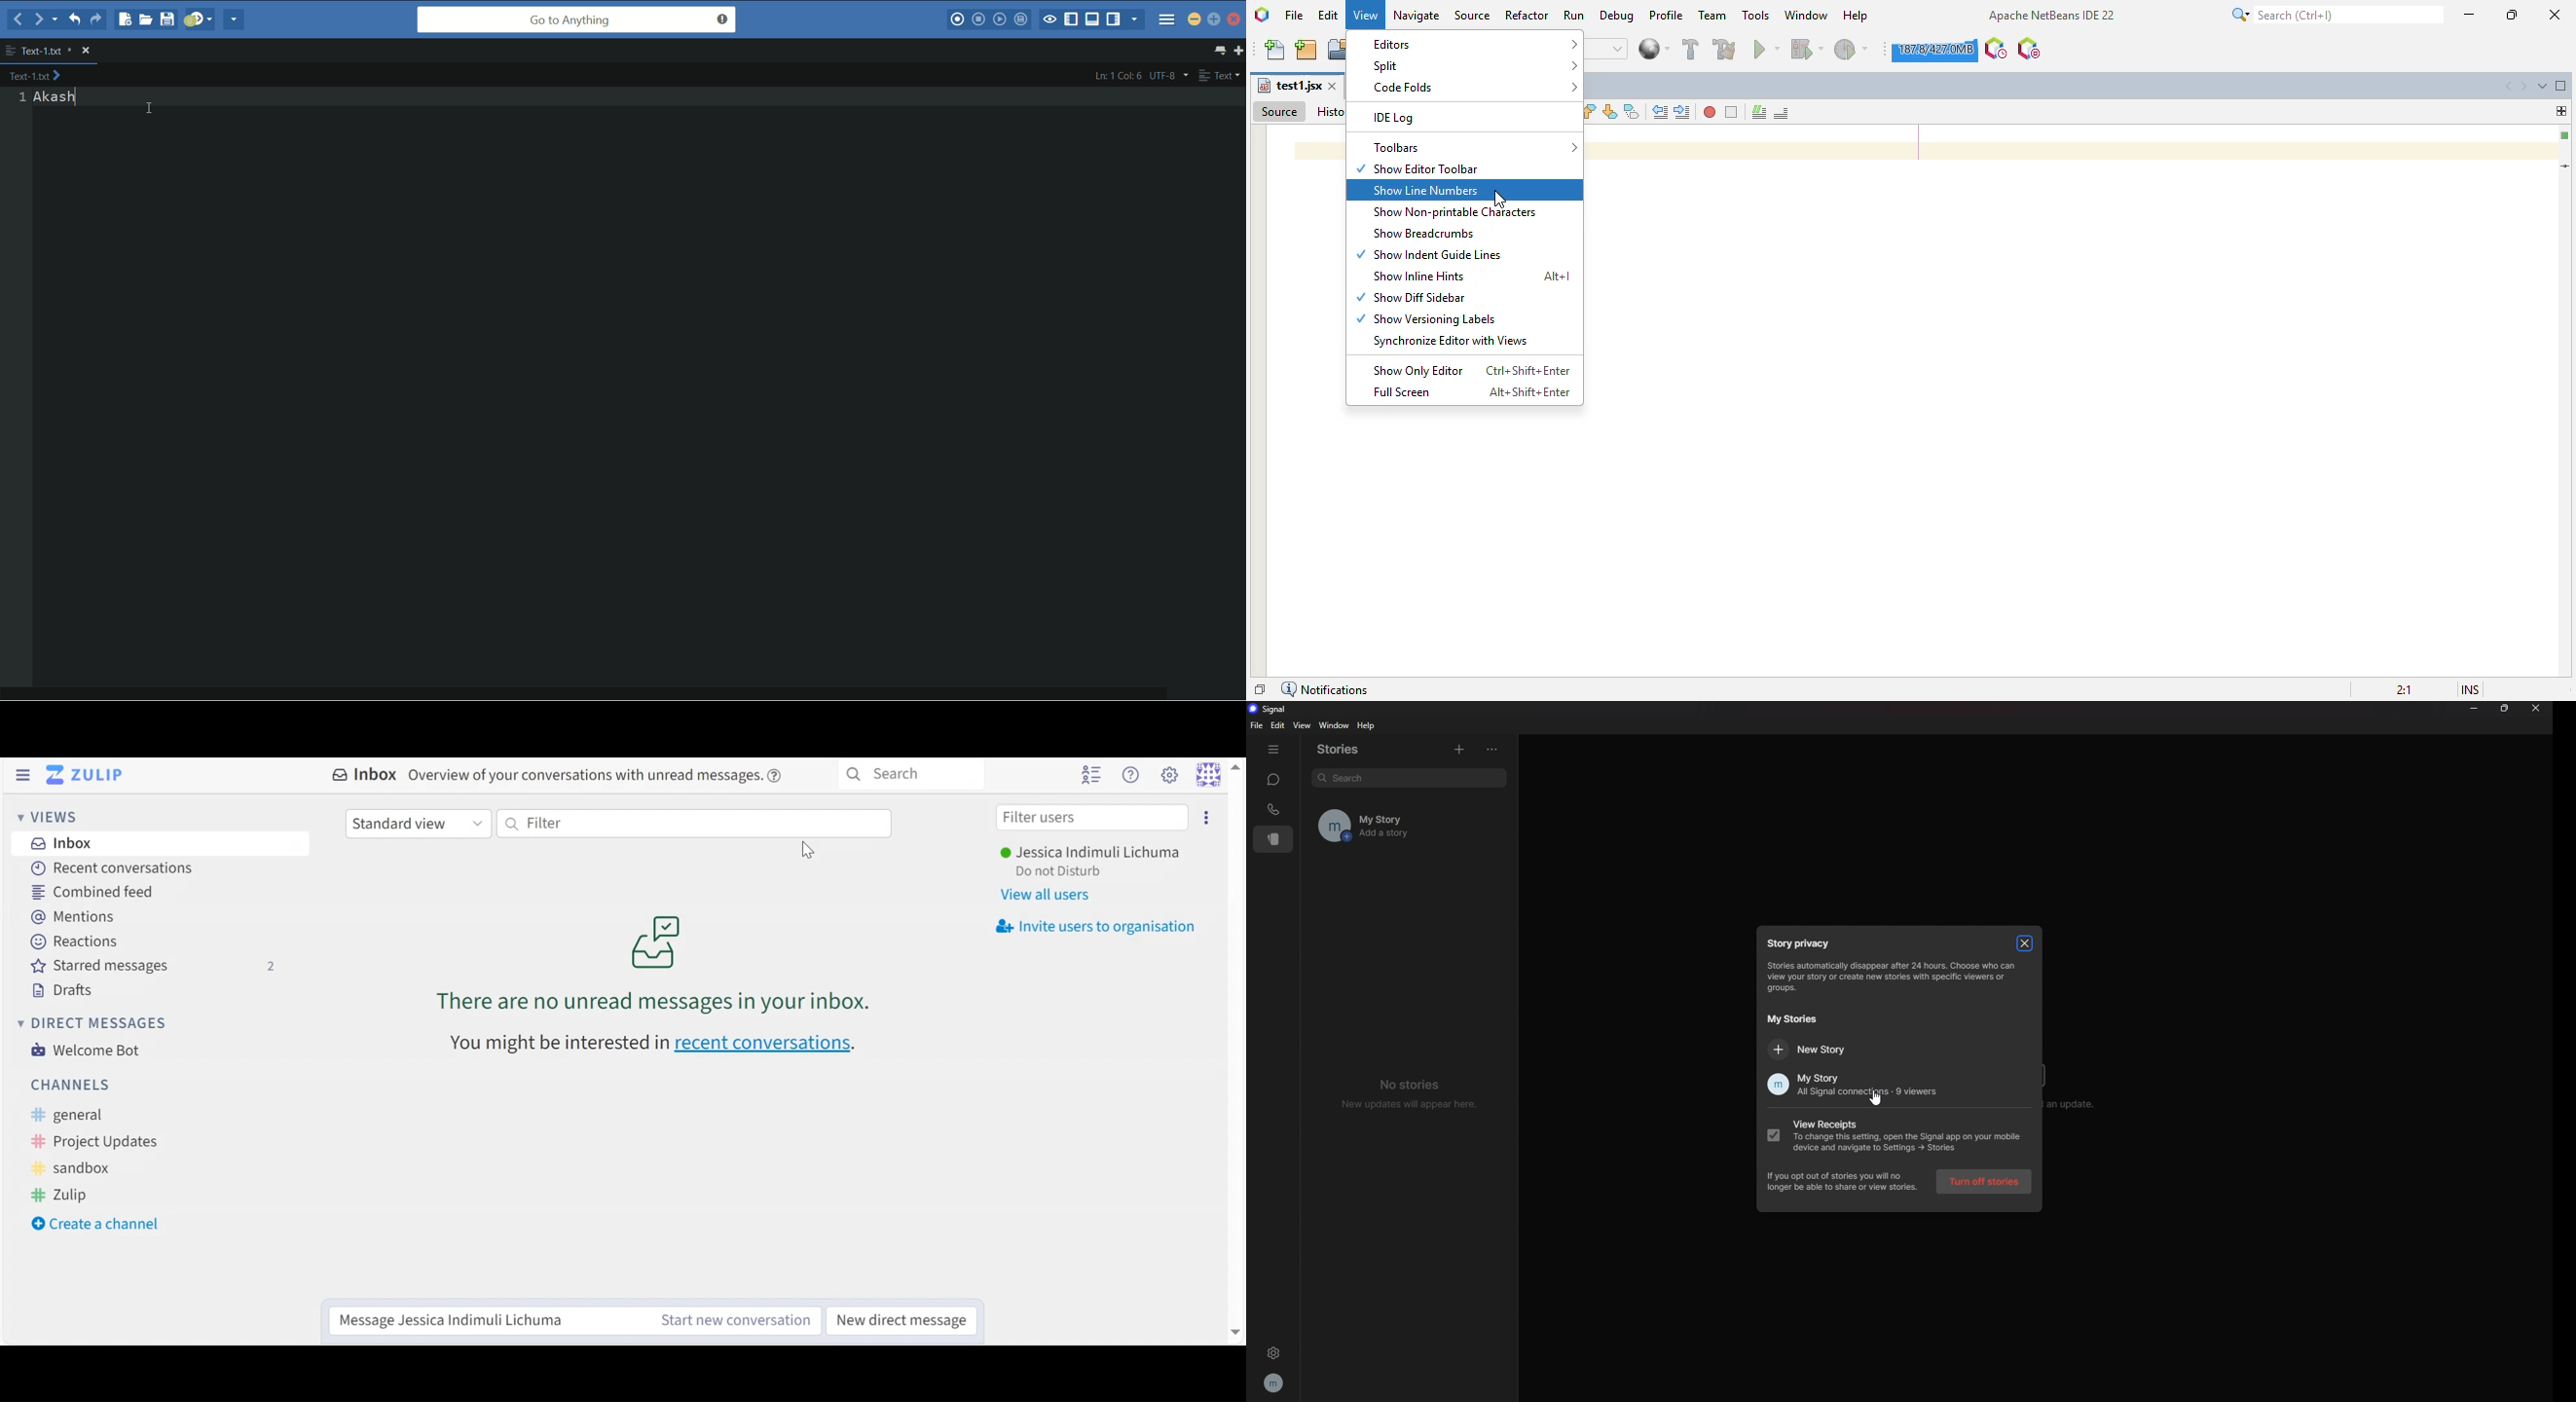  What do you see at coordinates (1092, 19) in the screenshot?
I see `show/hide bottom panel` at bounding box center [1092, 19].